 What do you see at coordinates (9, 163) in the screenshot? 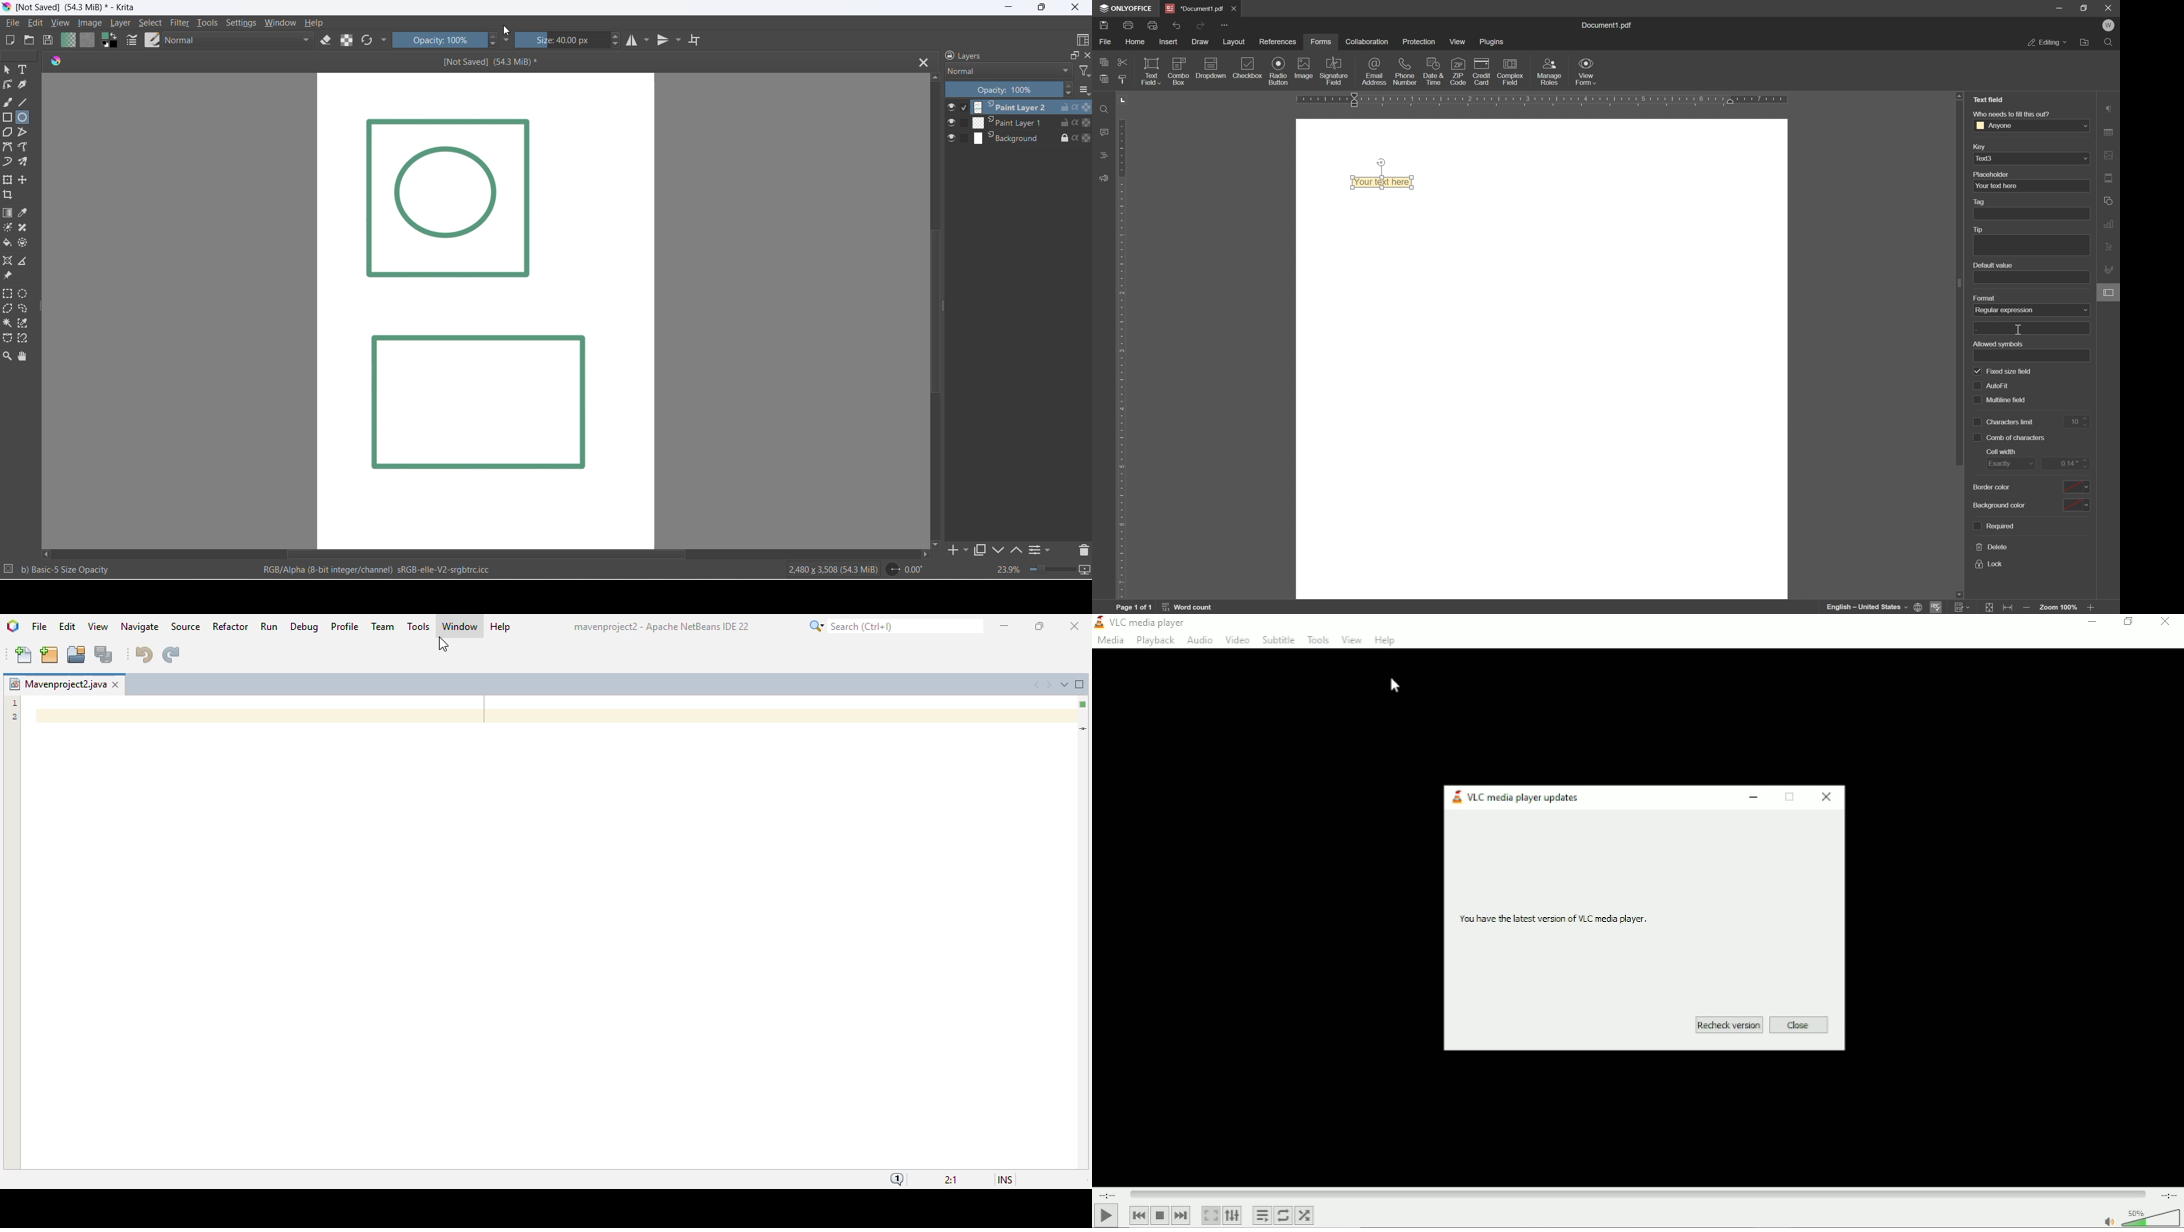
I see `dynamic brush tool` at bounding box center [9, 163].